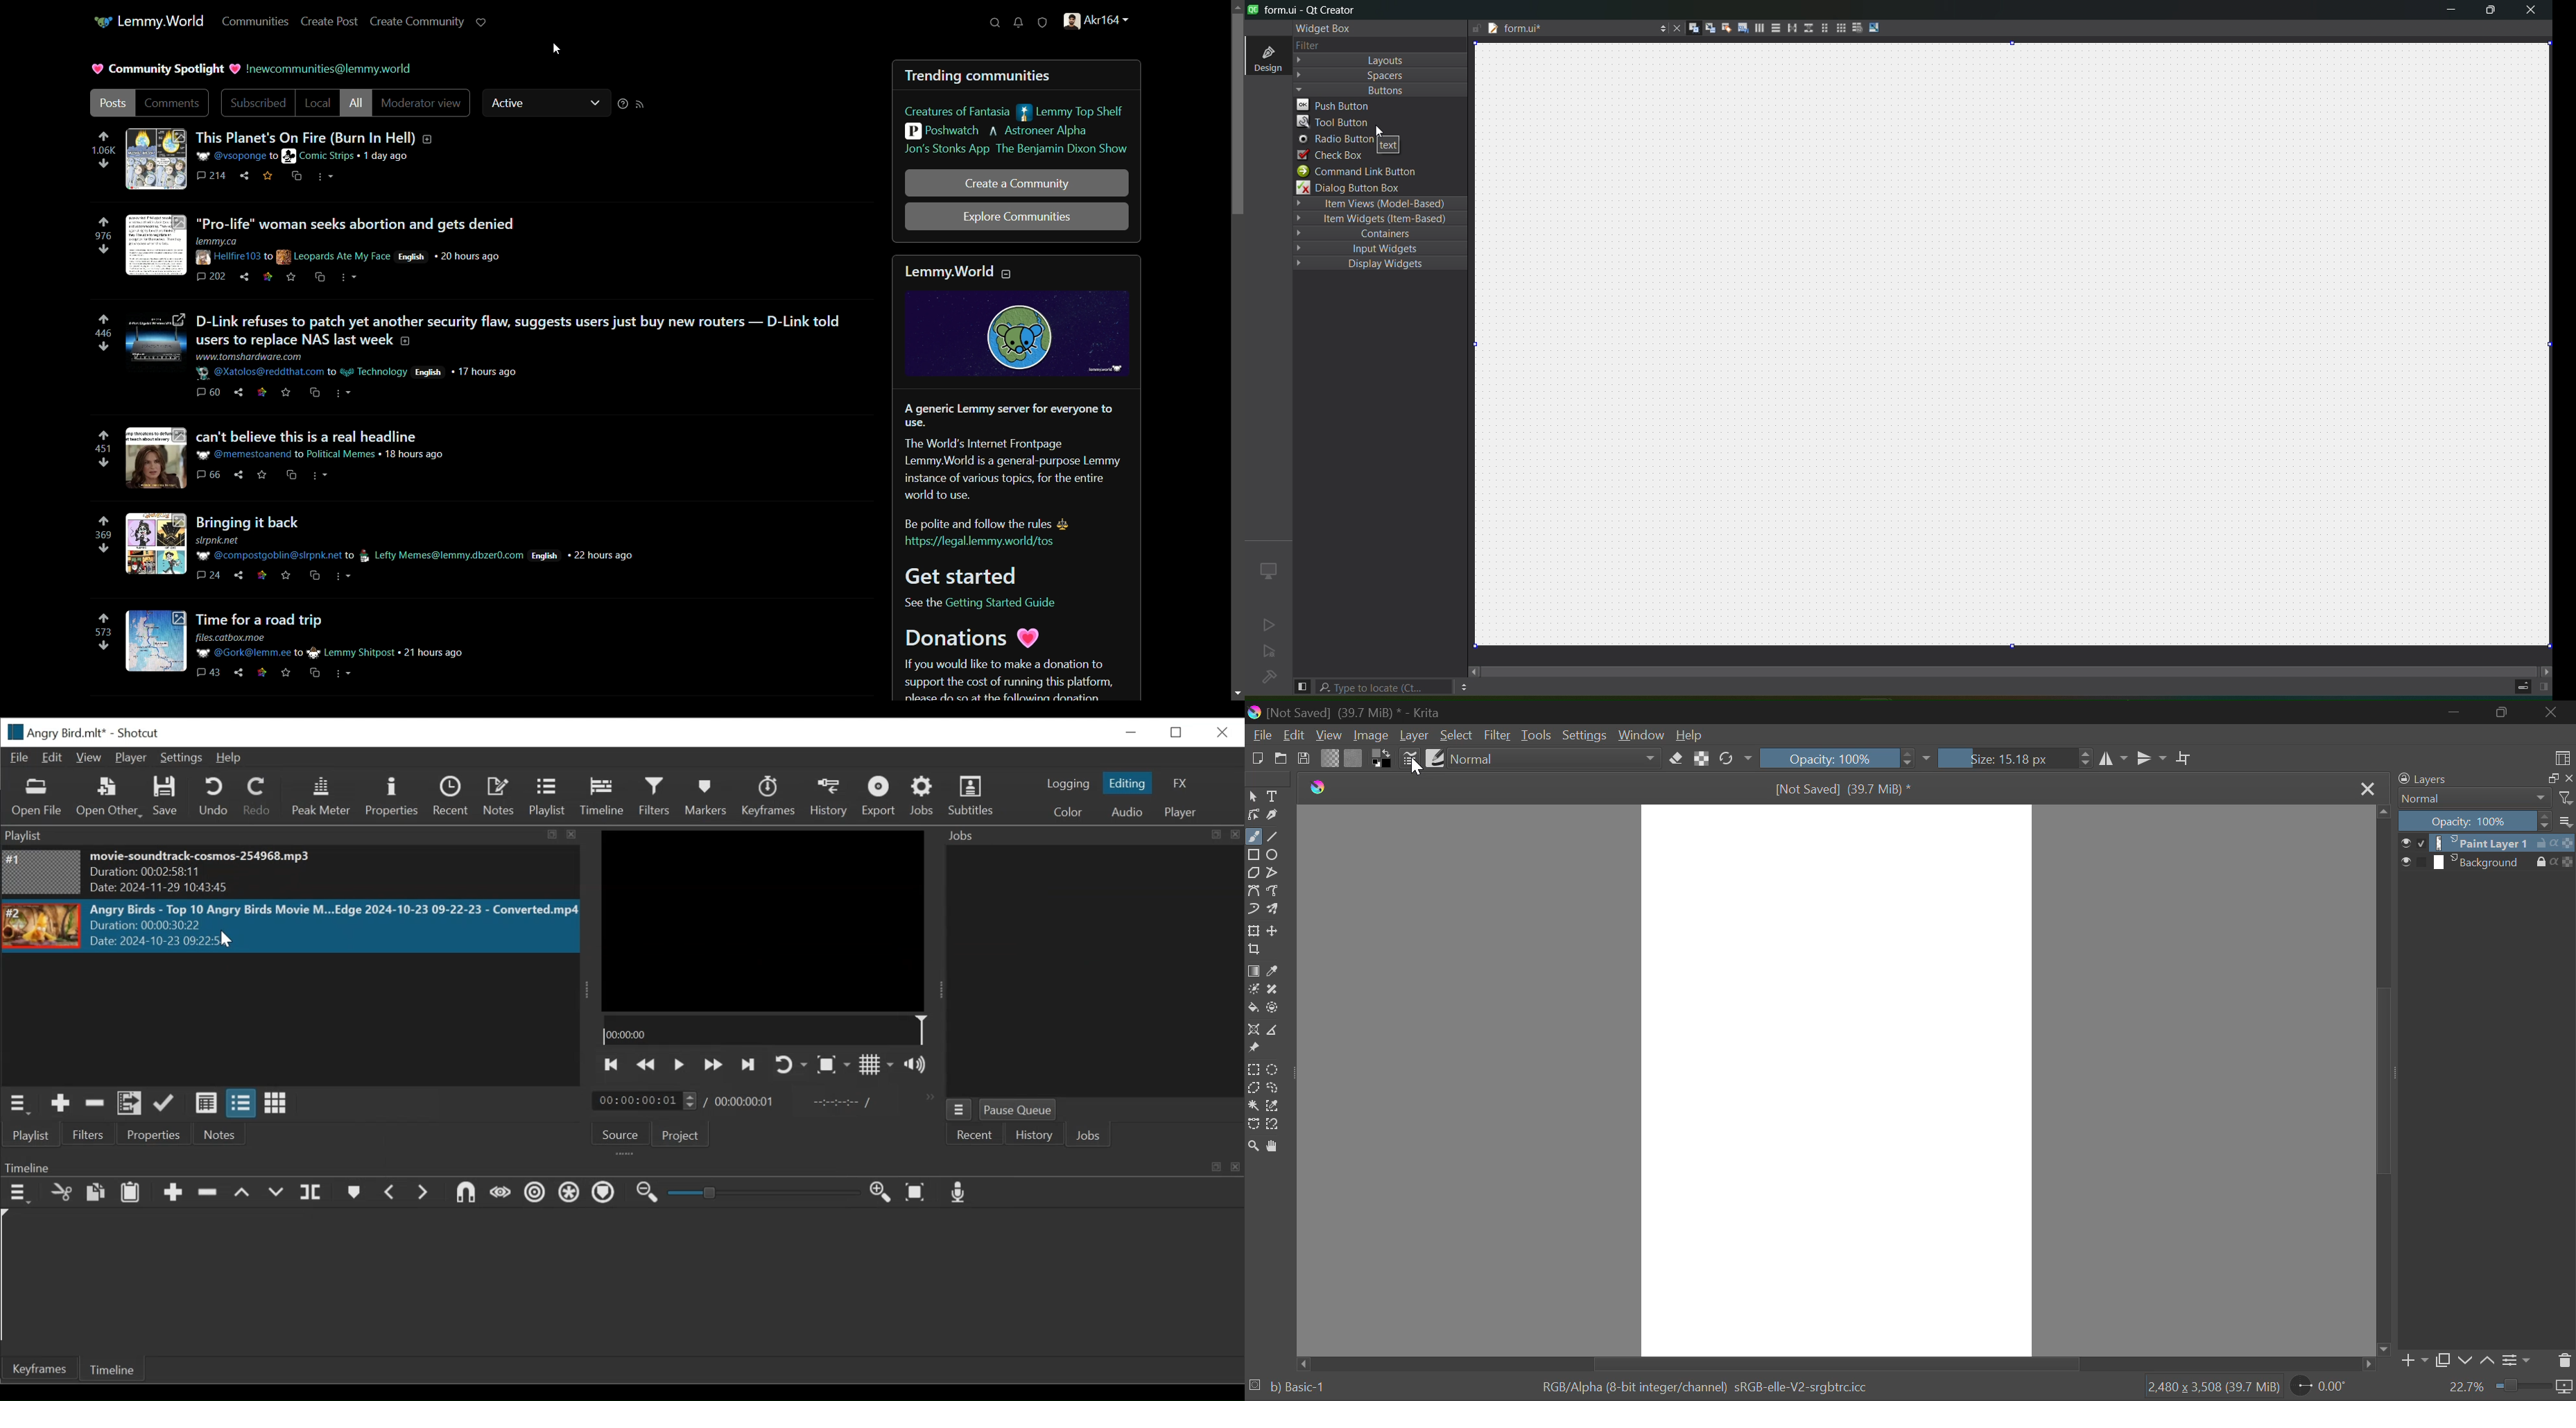 The width and height of the screenshot is (2576, 1428). What do you see at coordinates (168, 797) in the screenshot?
I see `Save` at bounding box center [168, 797].